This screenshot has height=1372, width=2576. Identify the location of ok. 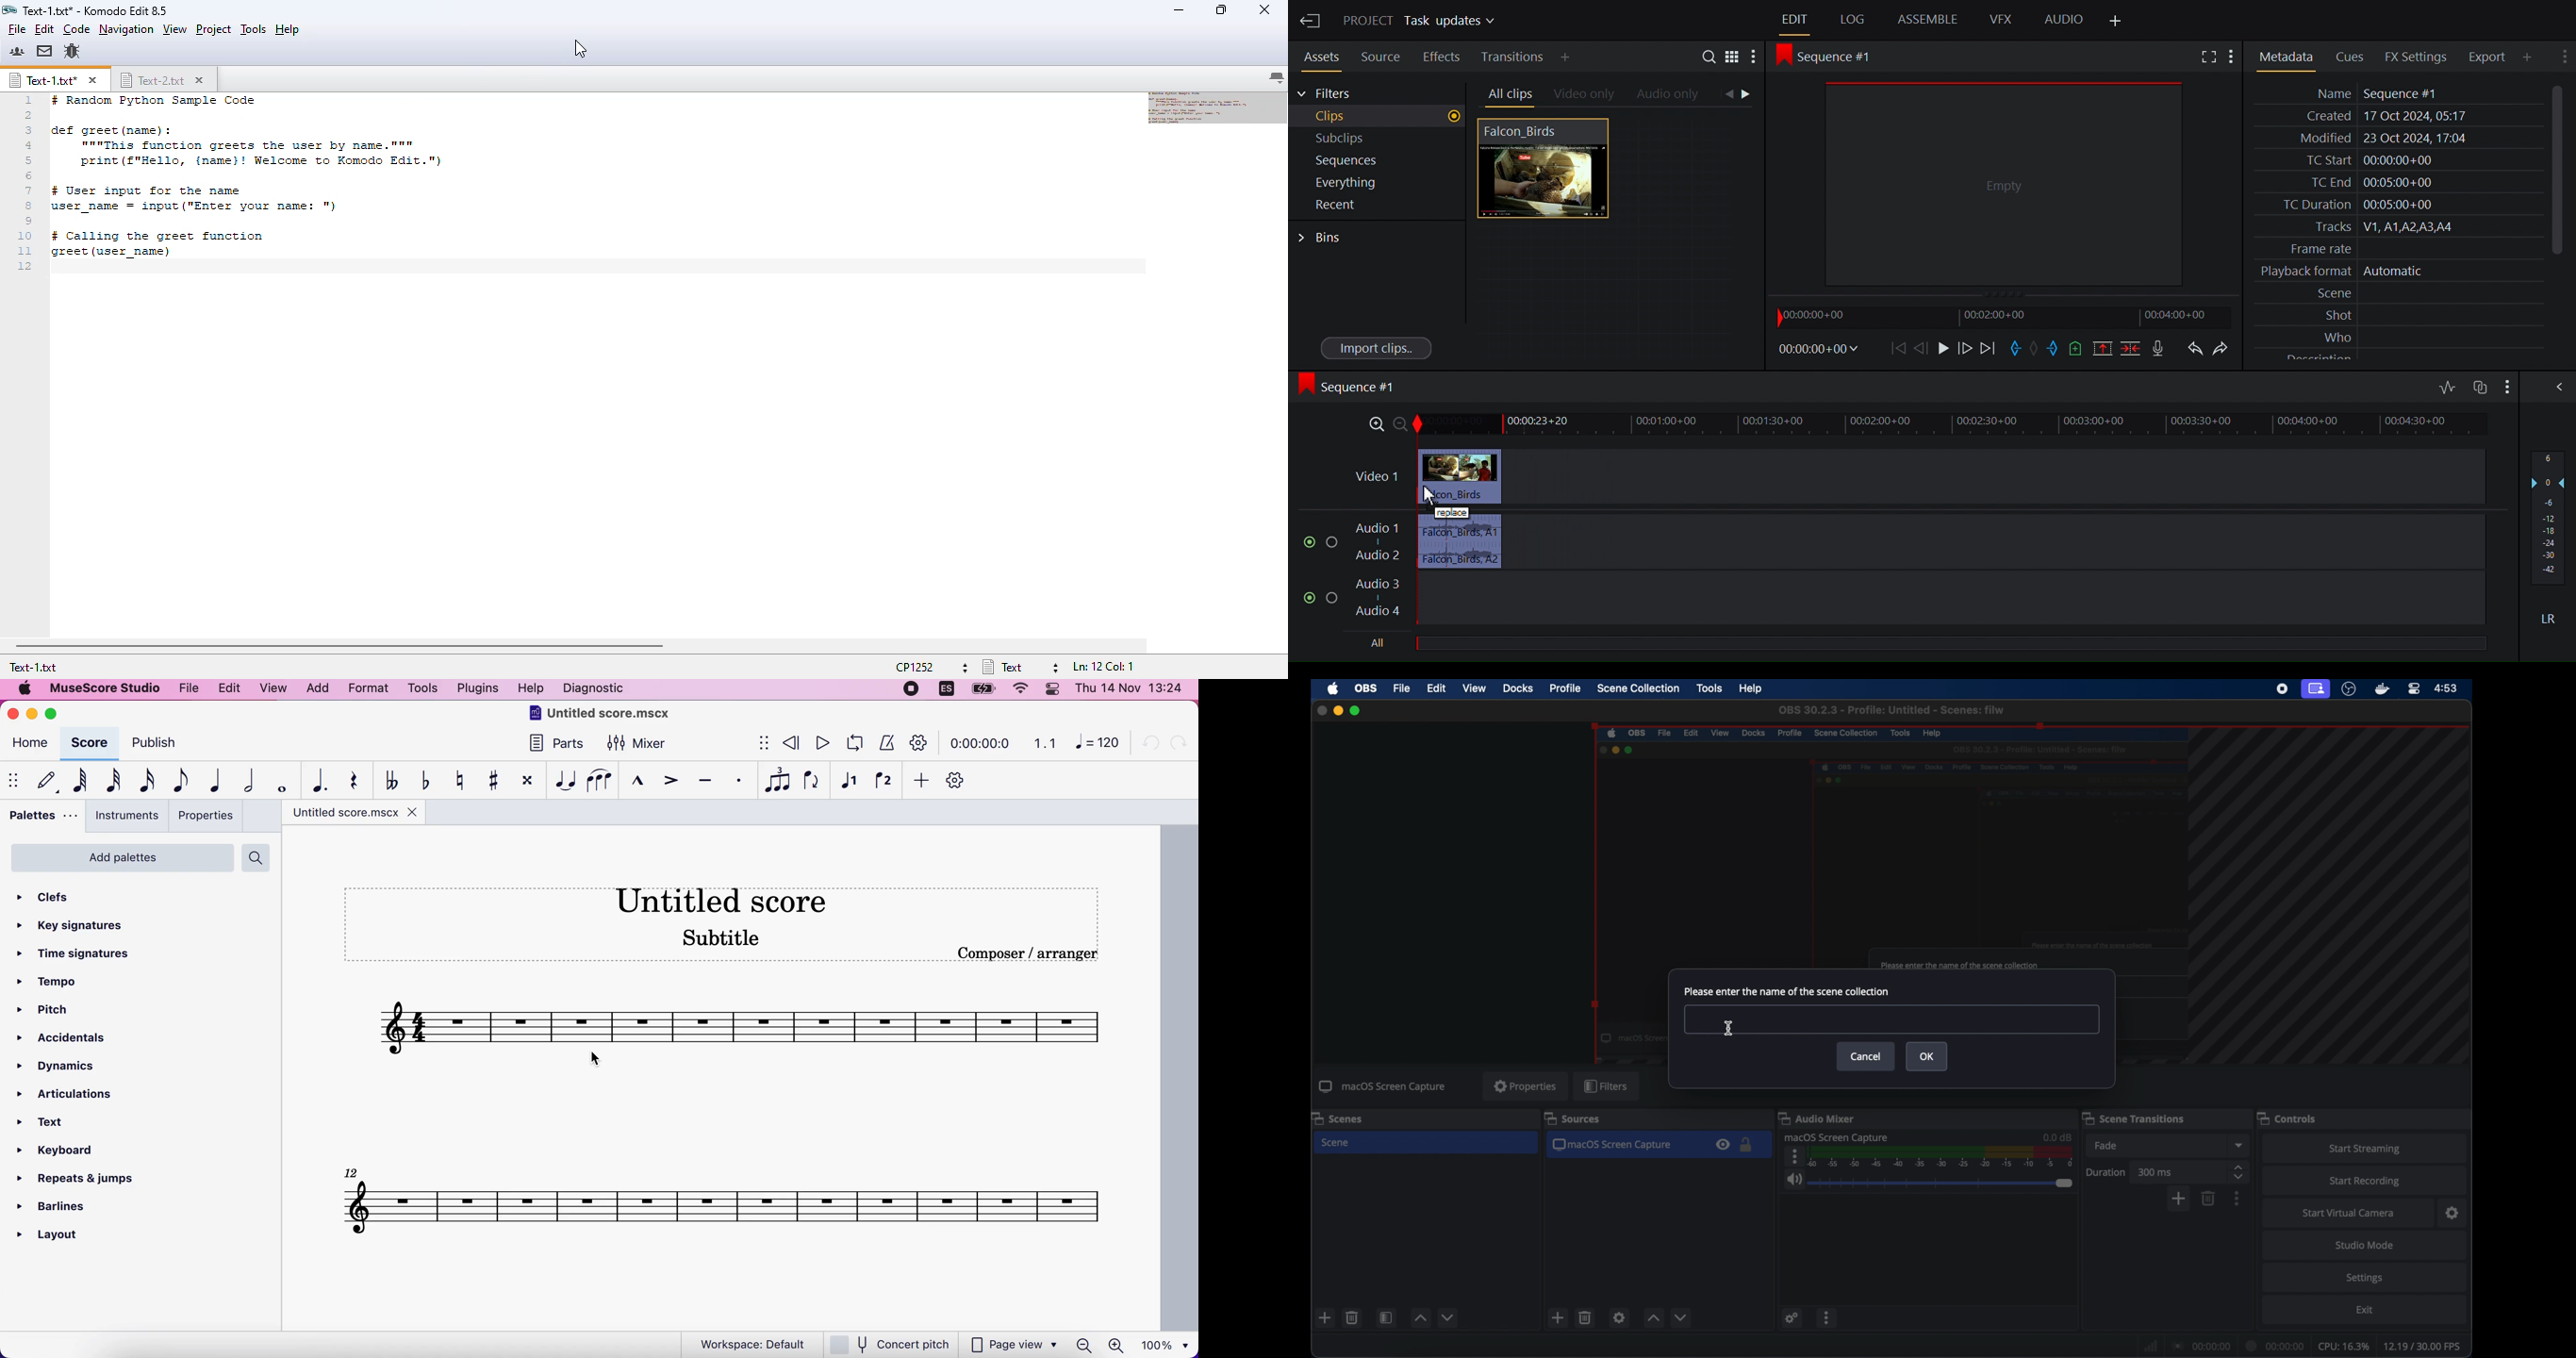
(1927, 1056).